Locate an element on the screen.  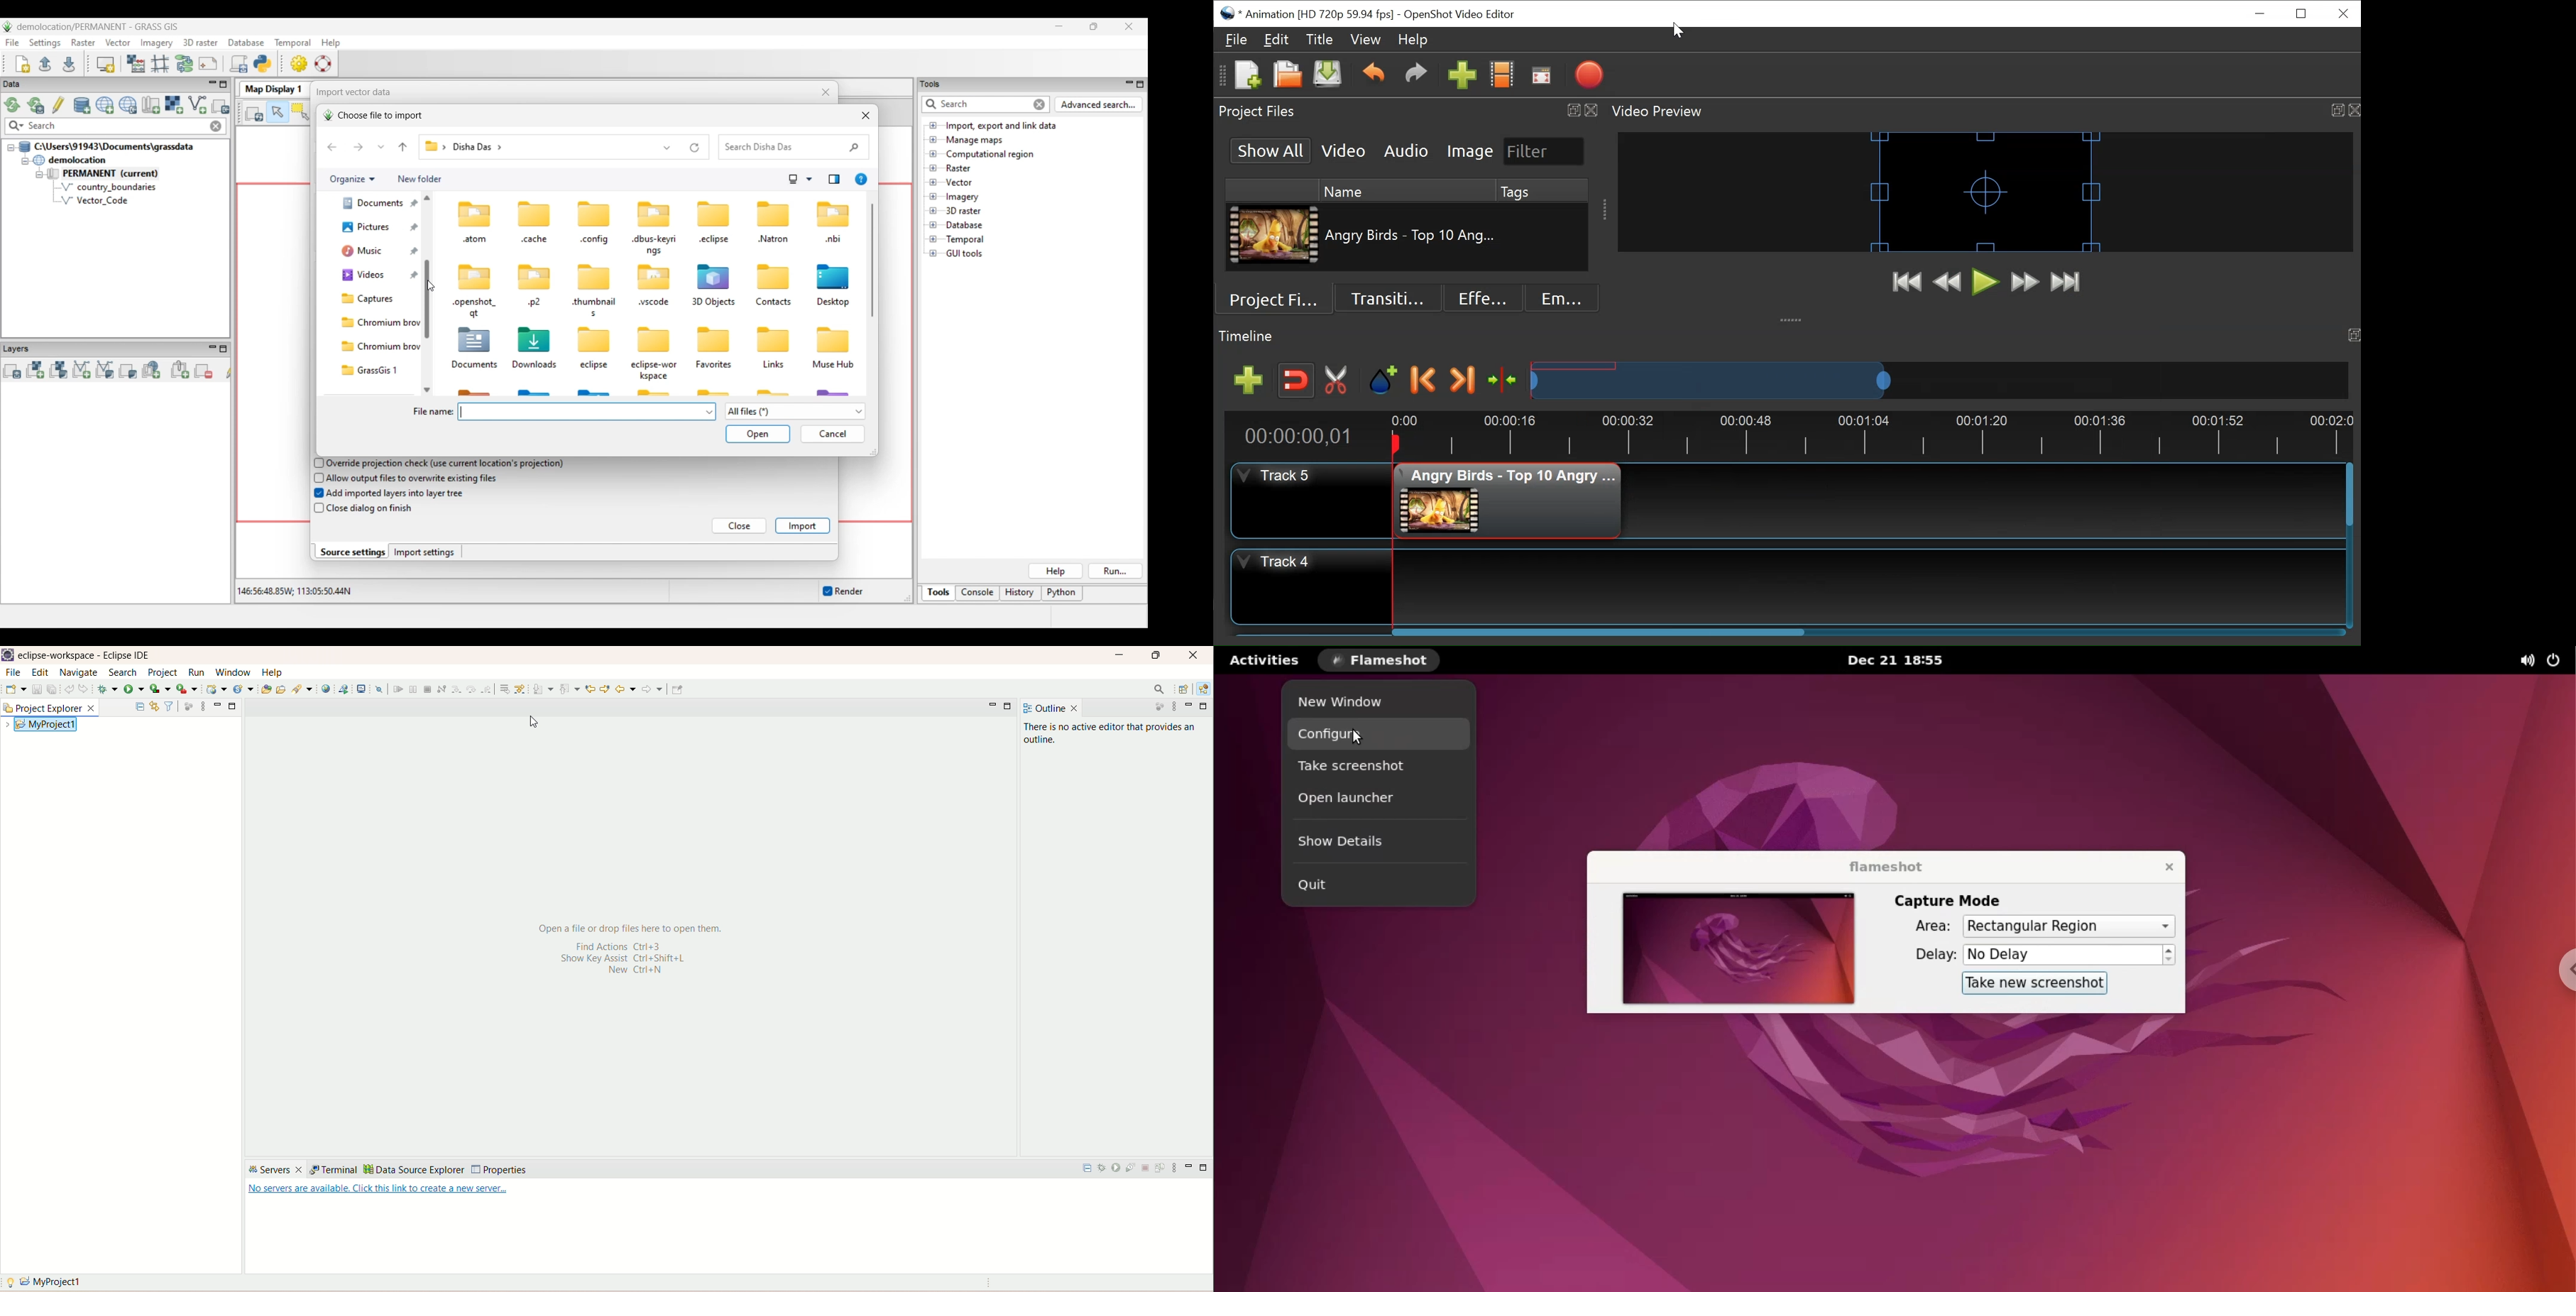
Rectangular Region is located at coordinates (2067, 926).